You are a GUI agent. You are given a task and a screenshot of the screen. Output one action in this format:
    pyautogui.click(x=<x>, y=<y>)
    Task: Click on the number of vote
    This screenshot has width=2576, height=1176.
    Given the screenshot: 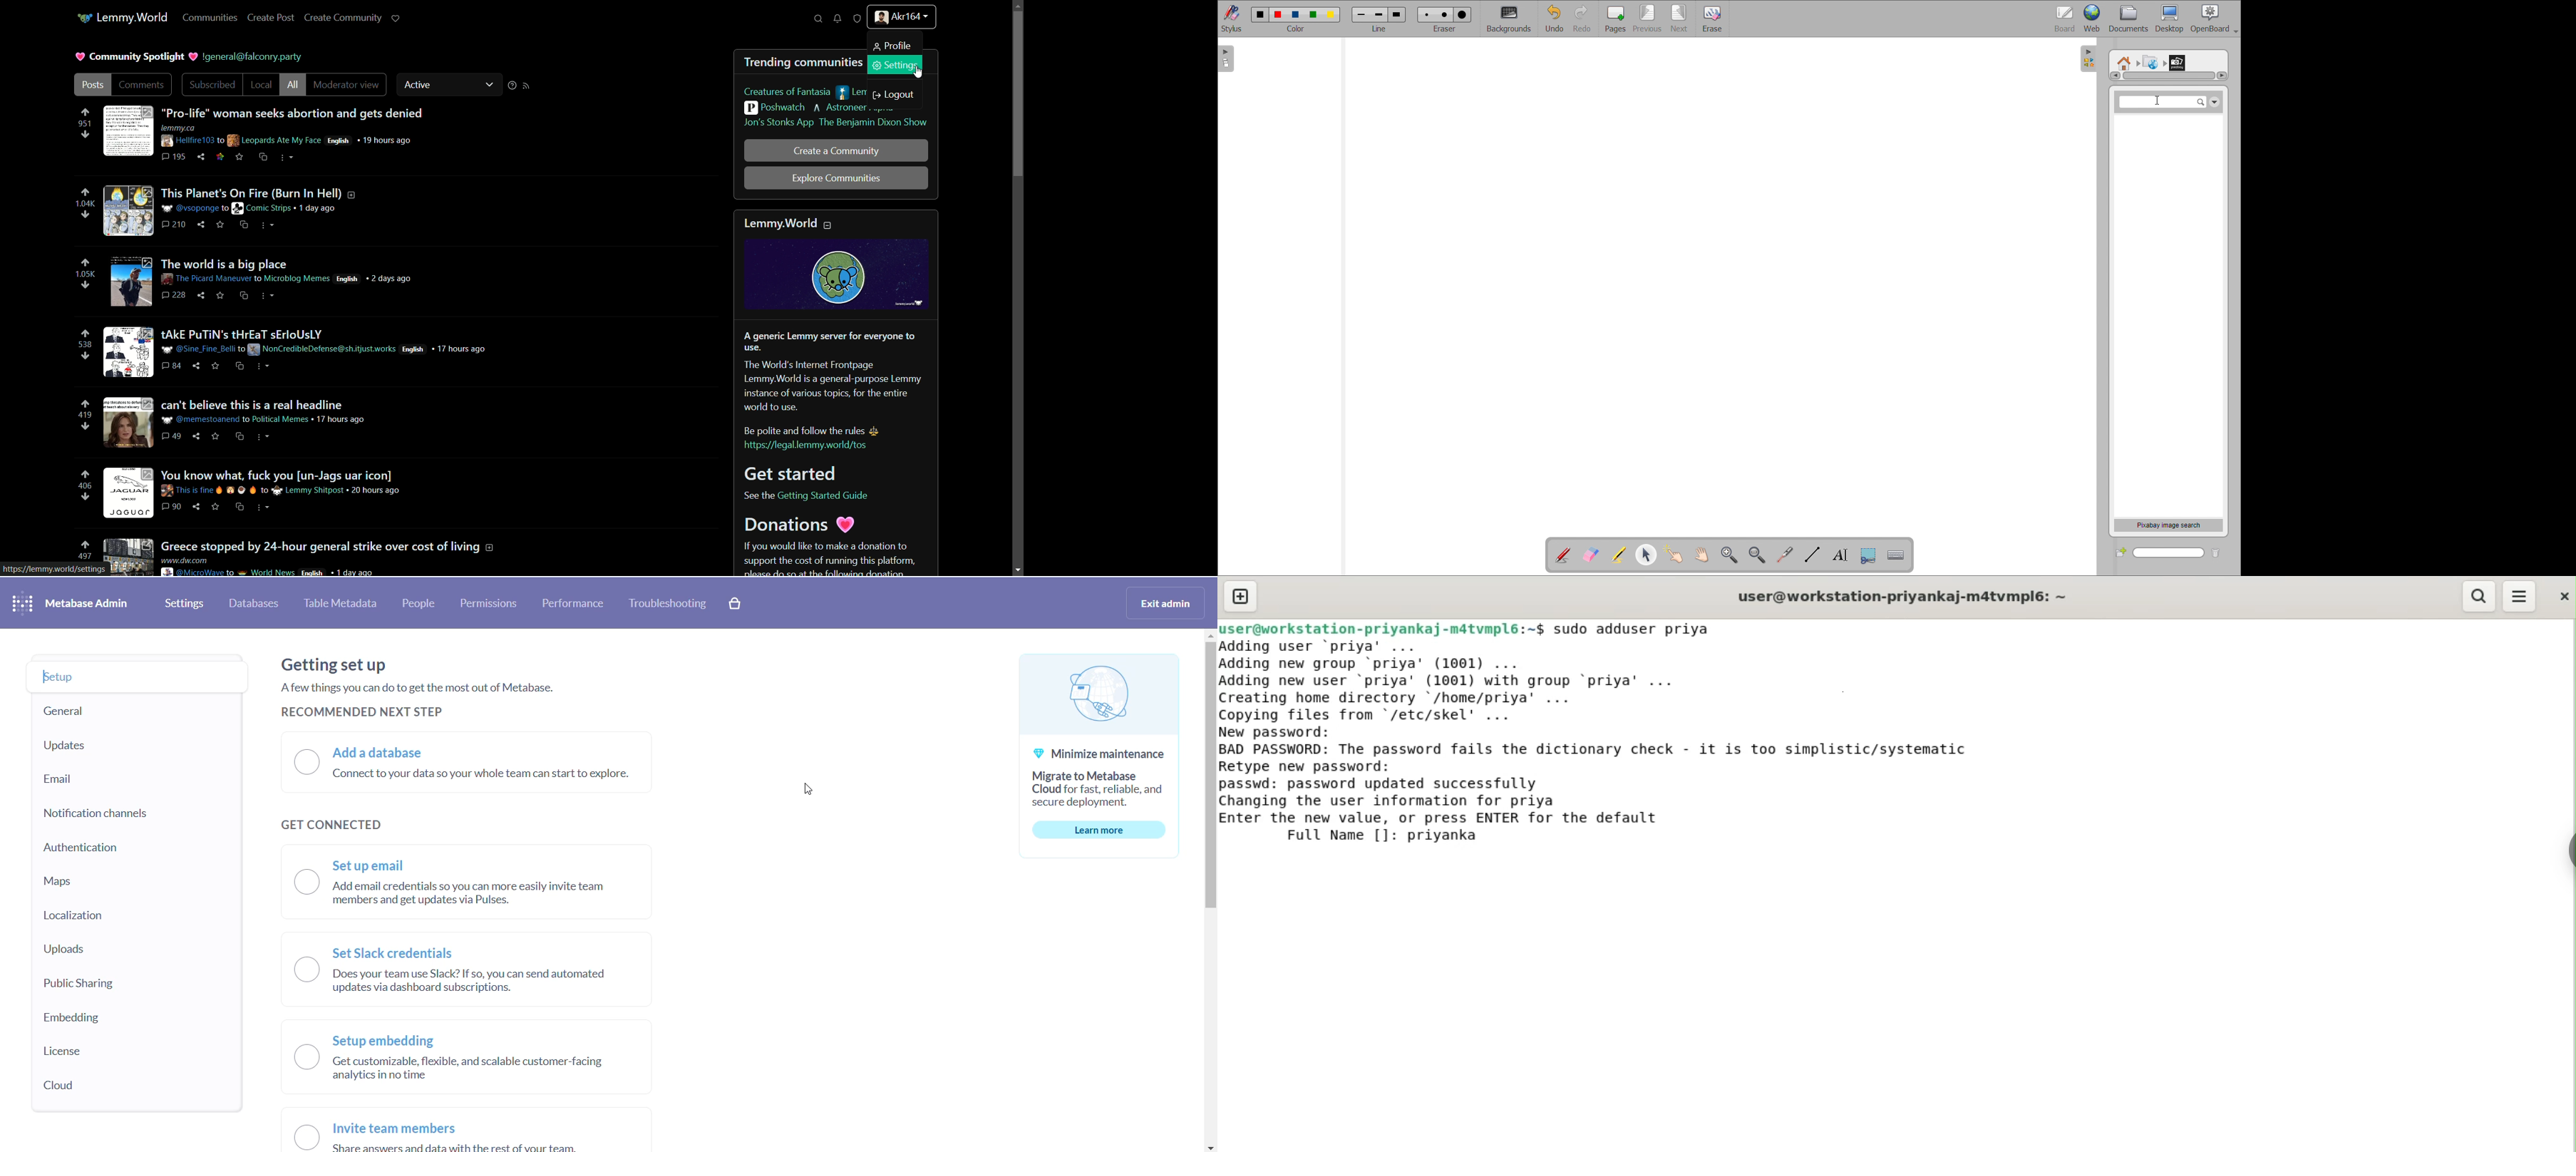 What is the action you would take?
    pyautogui.click(x=84, y=346)
    